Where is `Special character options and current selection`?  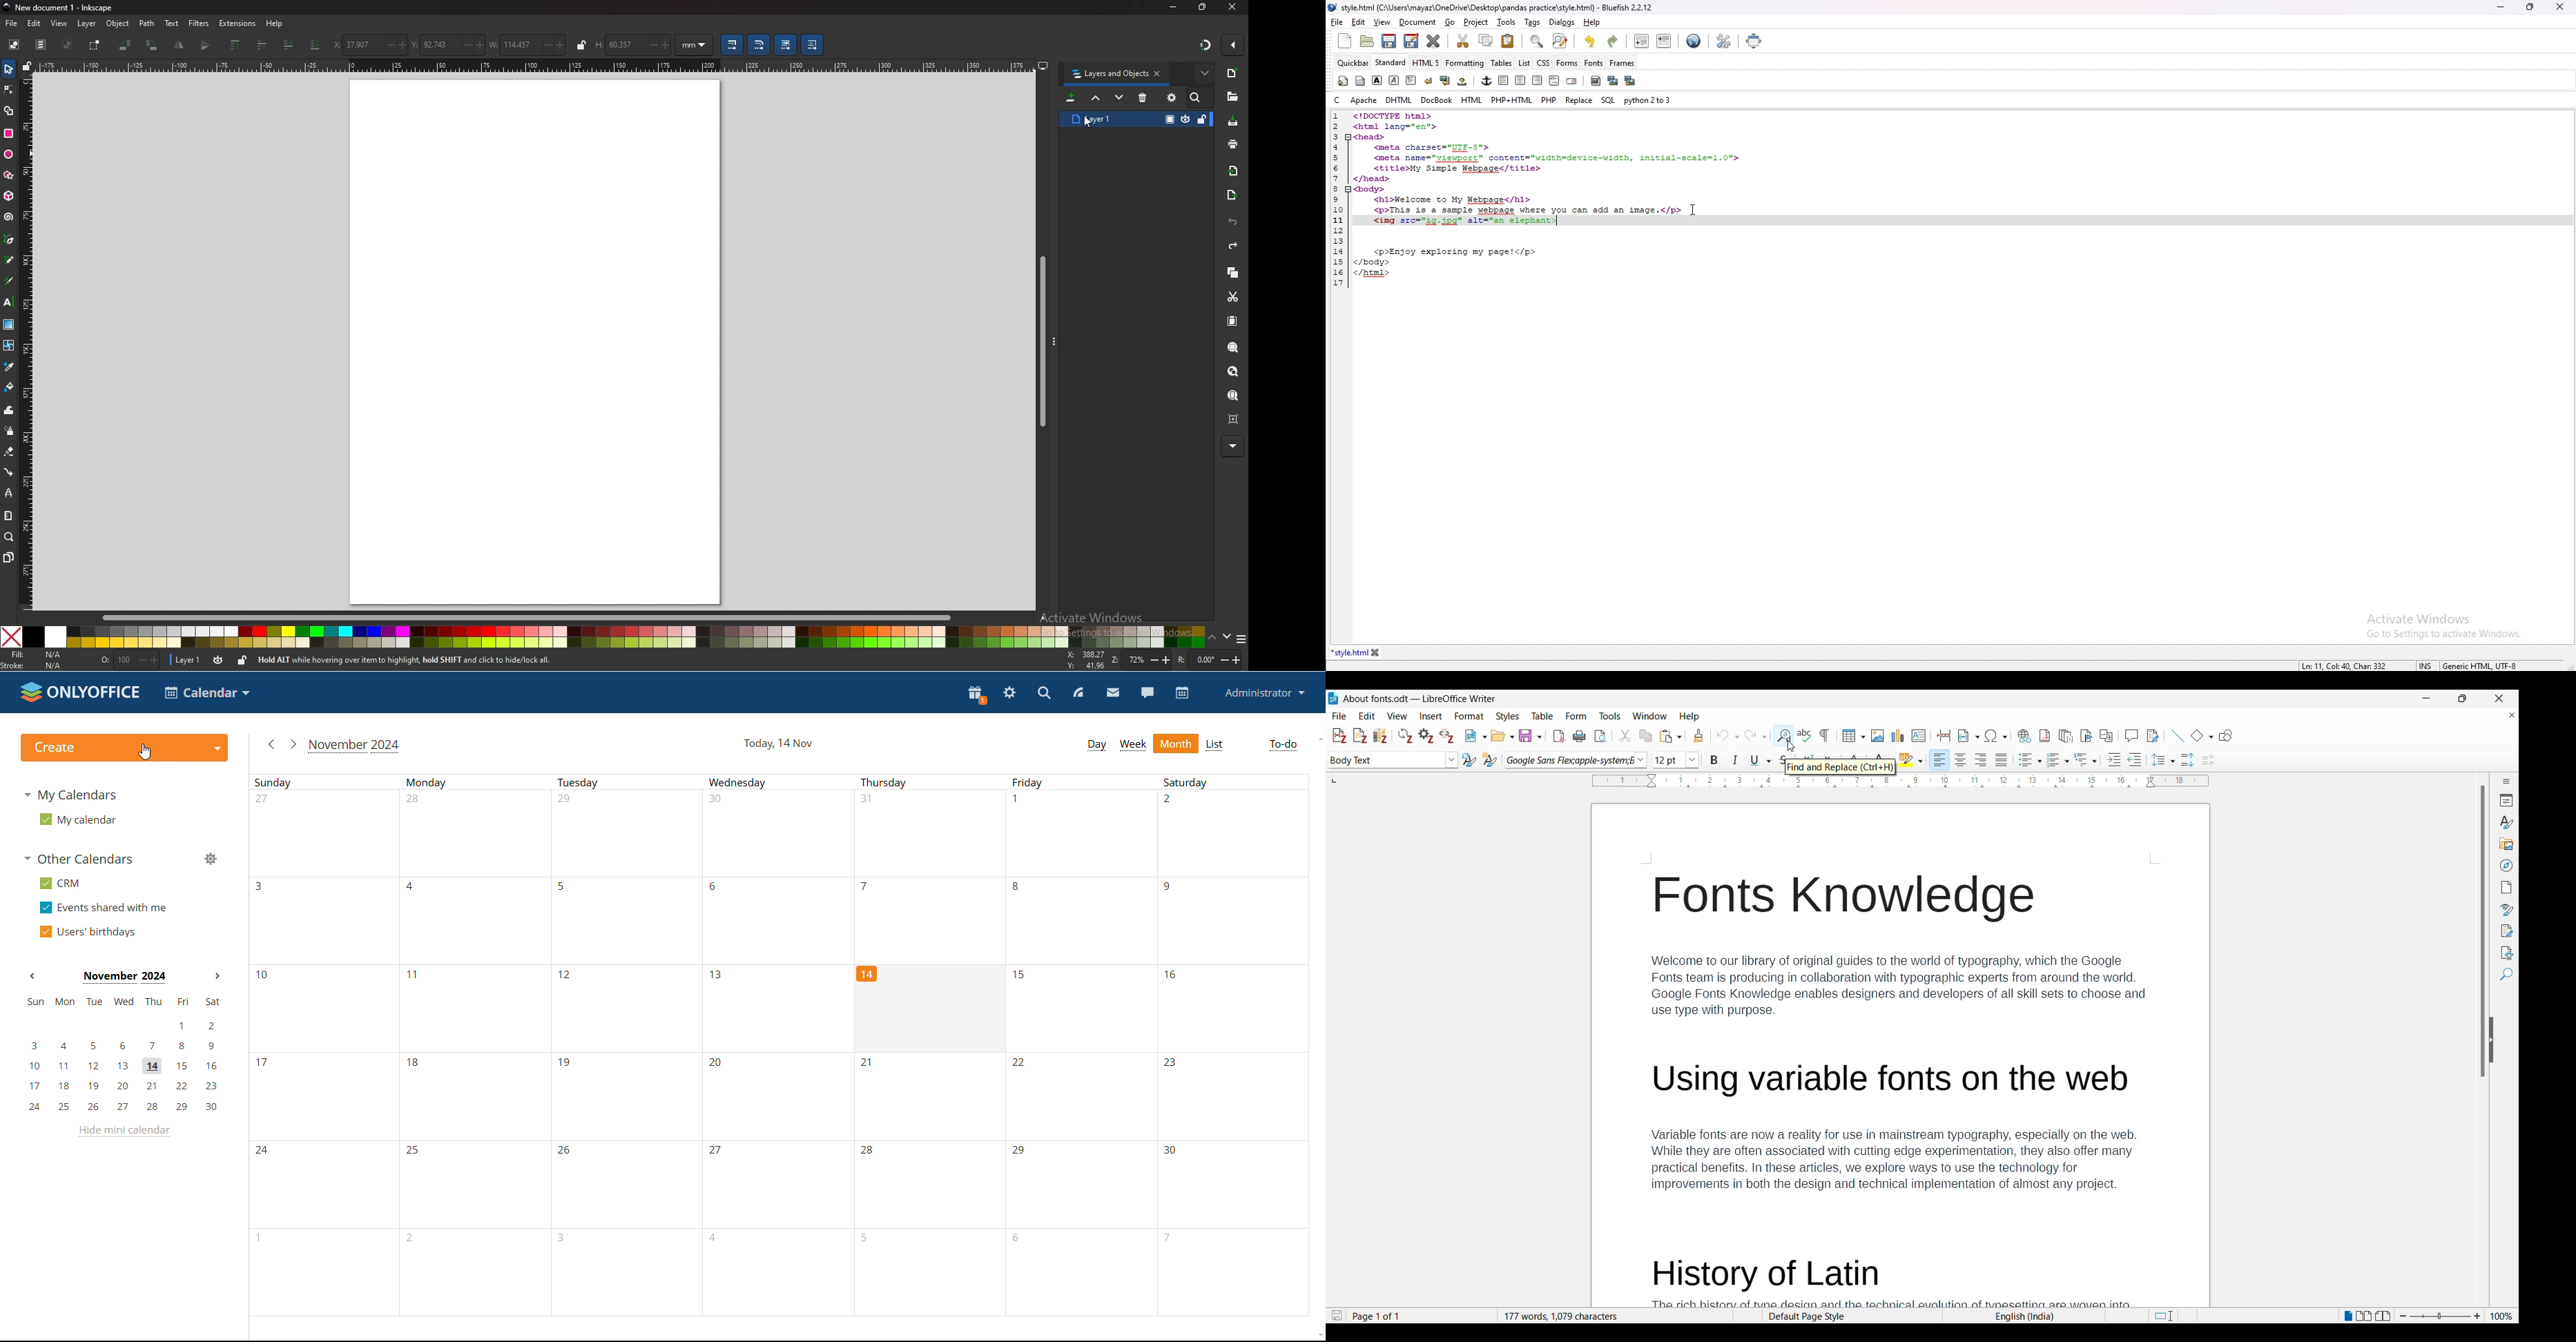
Special character options and current selection is located at coordinates (1996, 736).